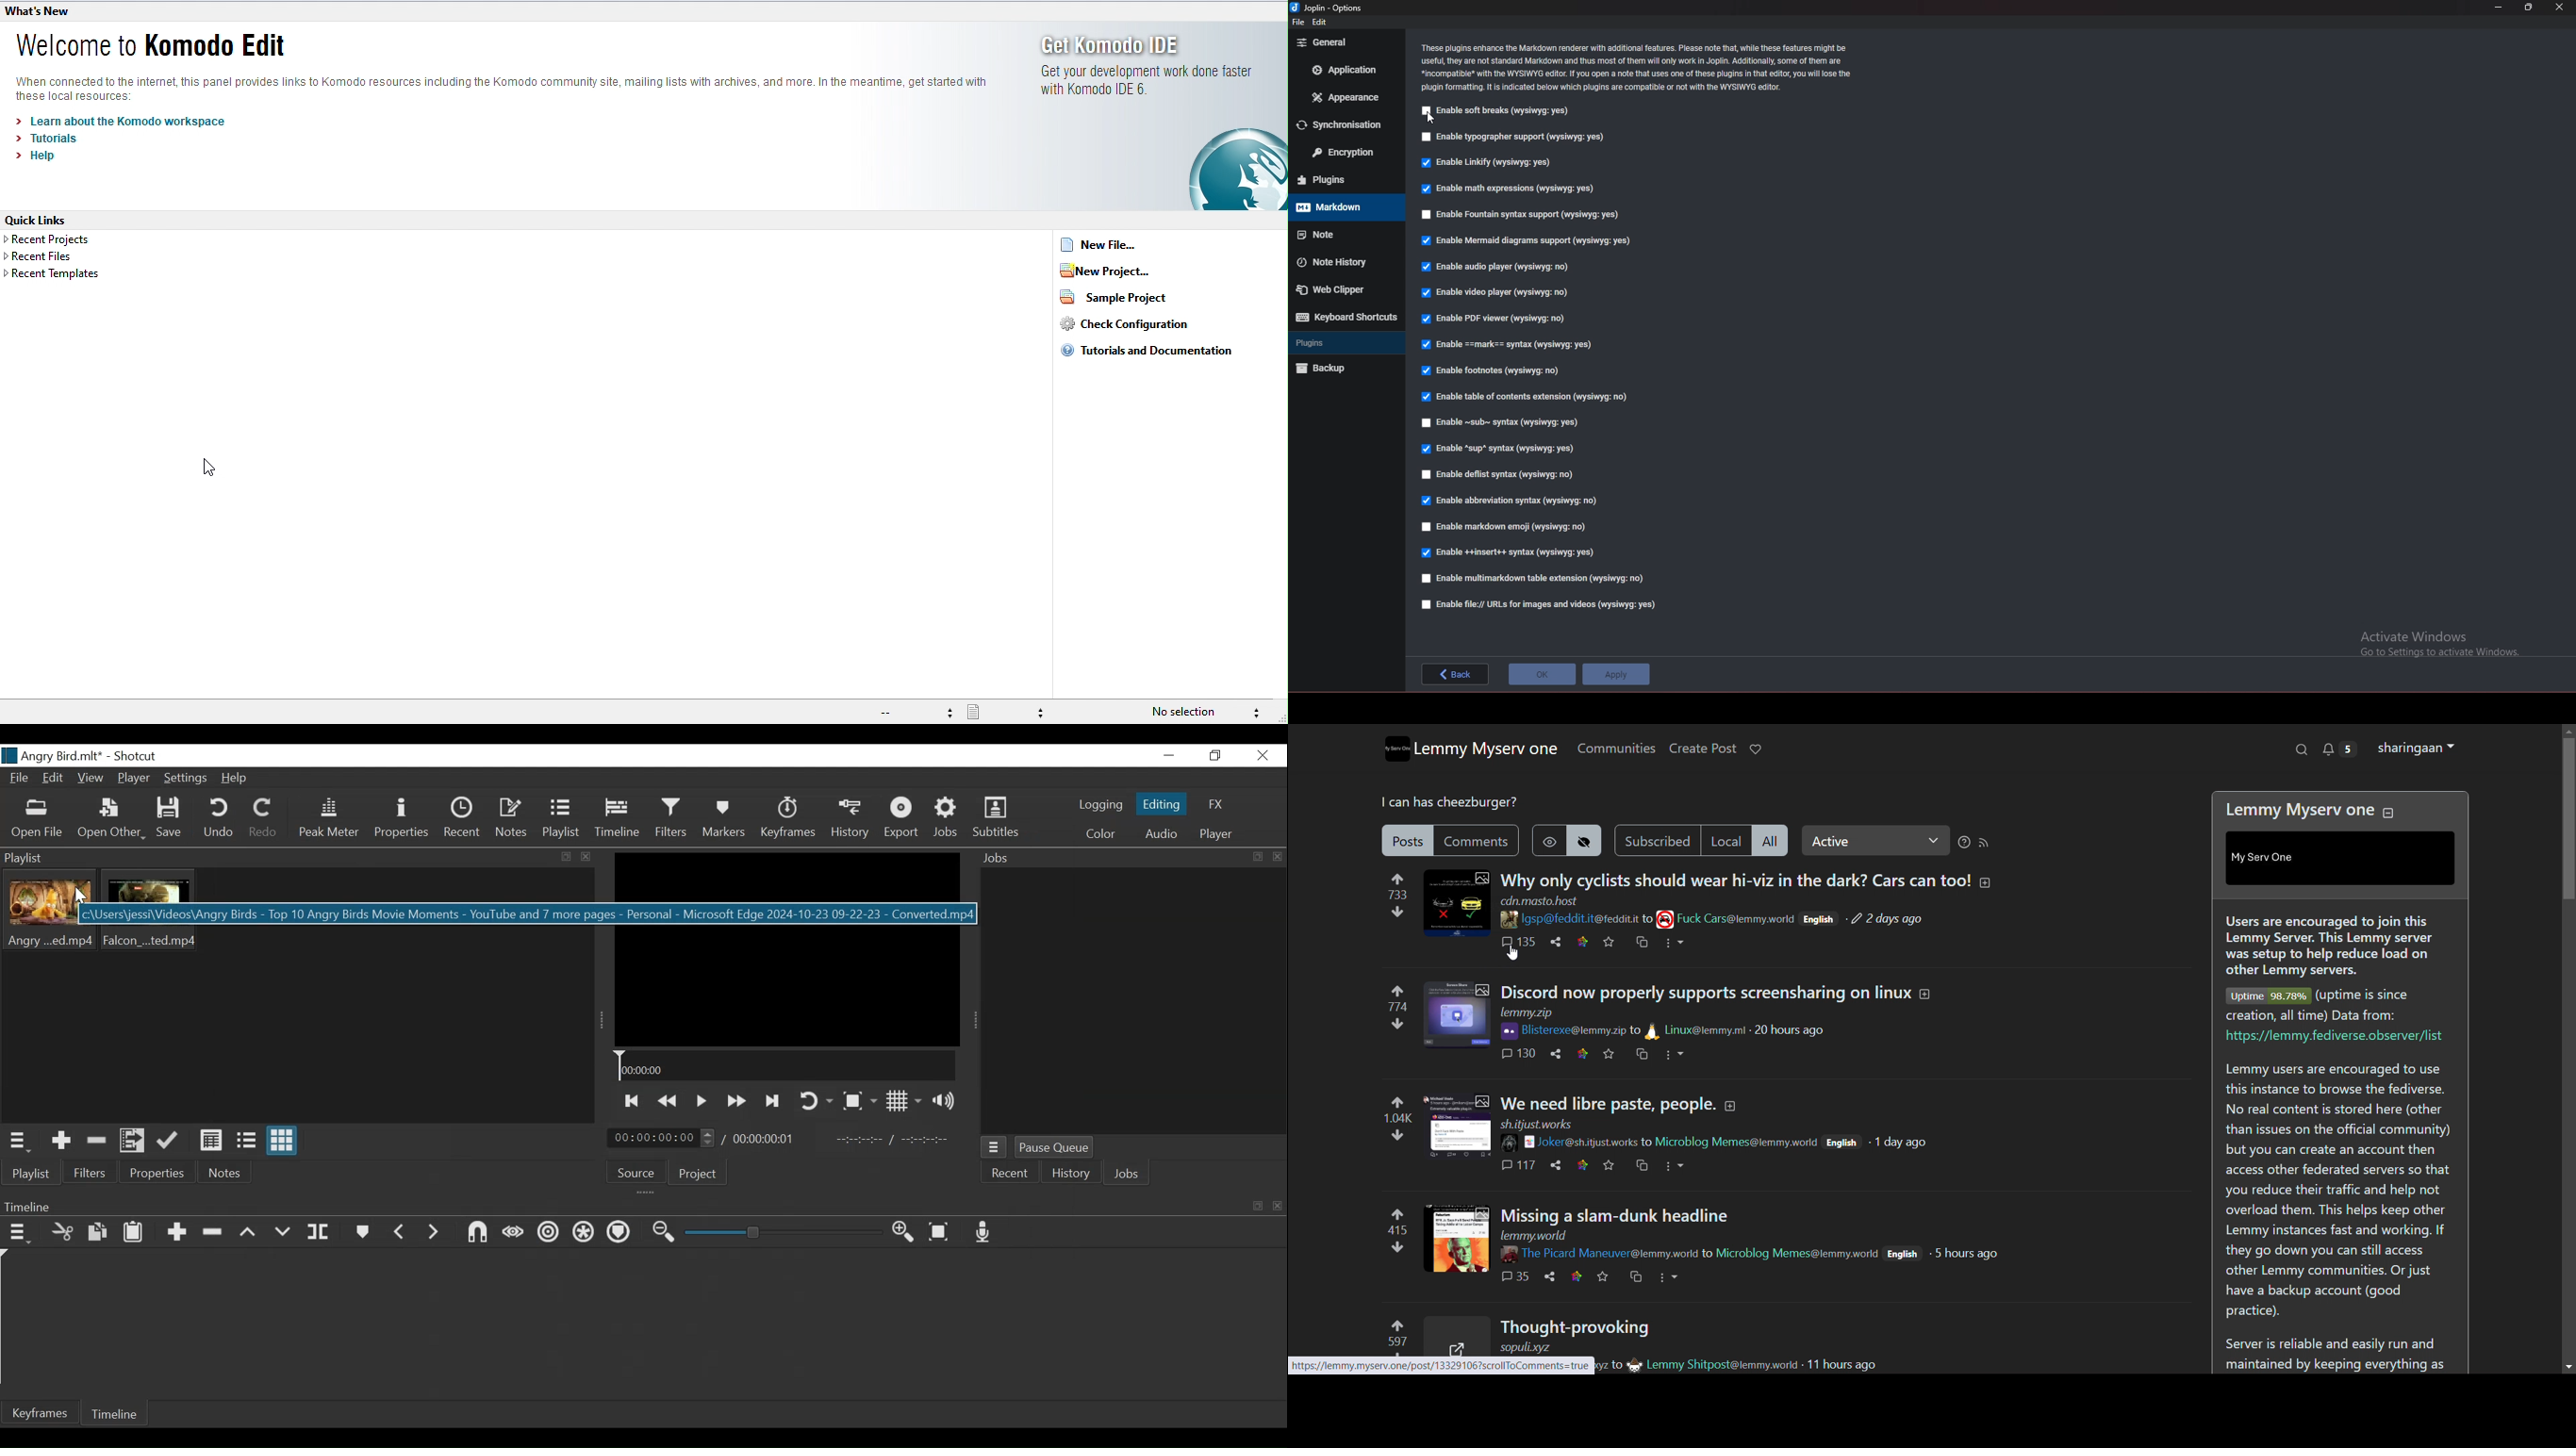  I want to click on enable insert syntax, so click(1510, 553).